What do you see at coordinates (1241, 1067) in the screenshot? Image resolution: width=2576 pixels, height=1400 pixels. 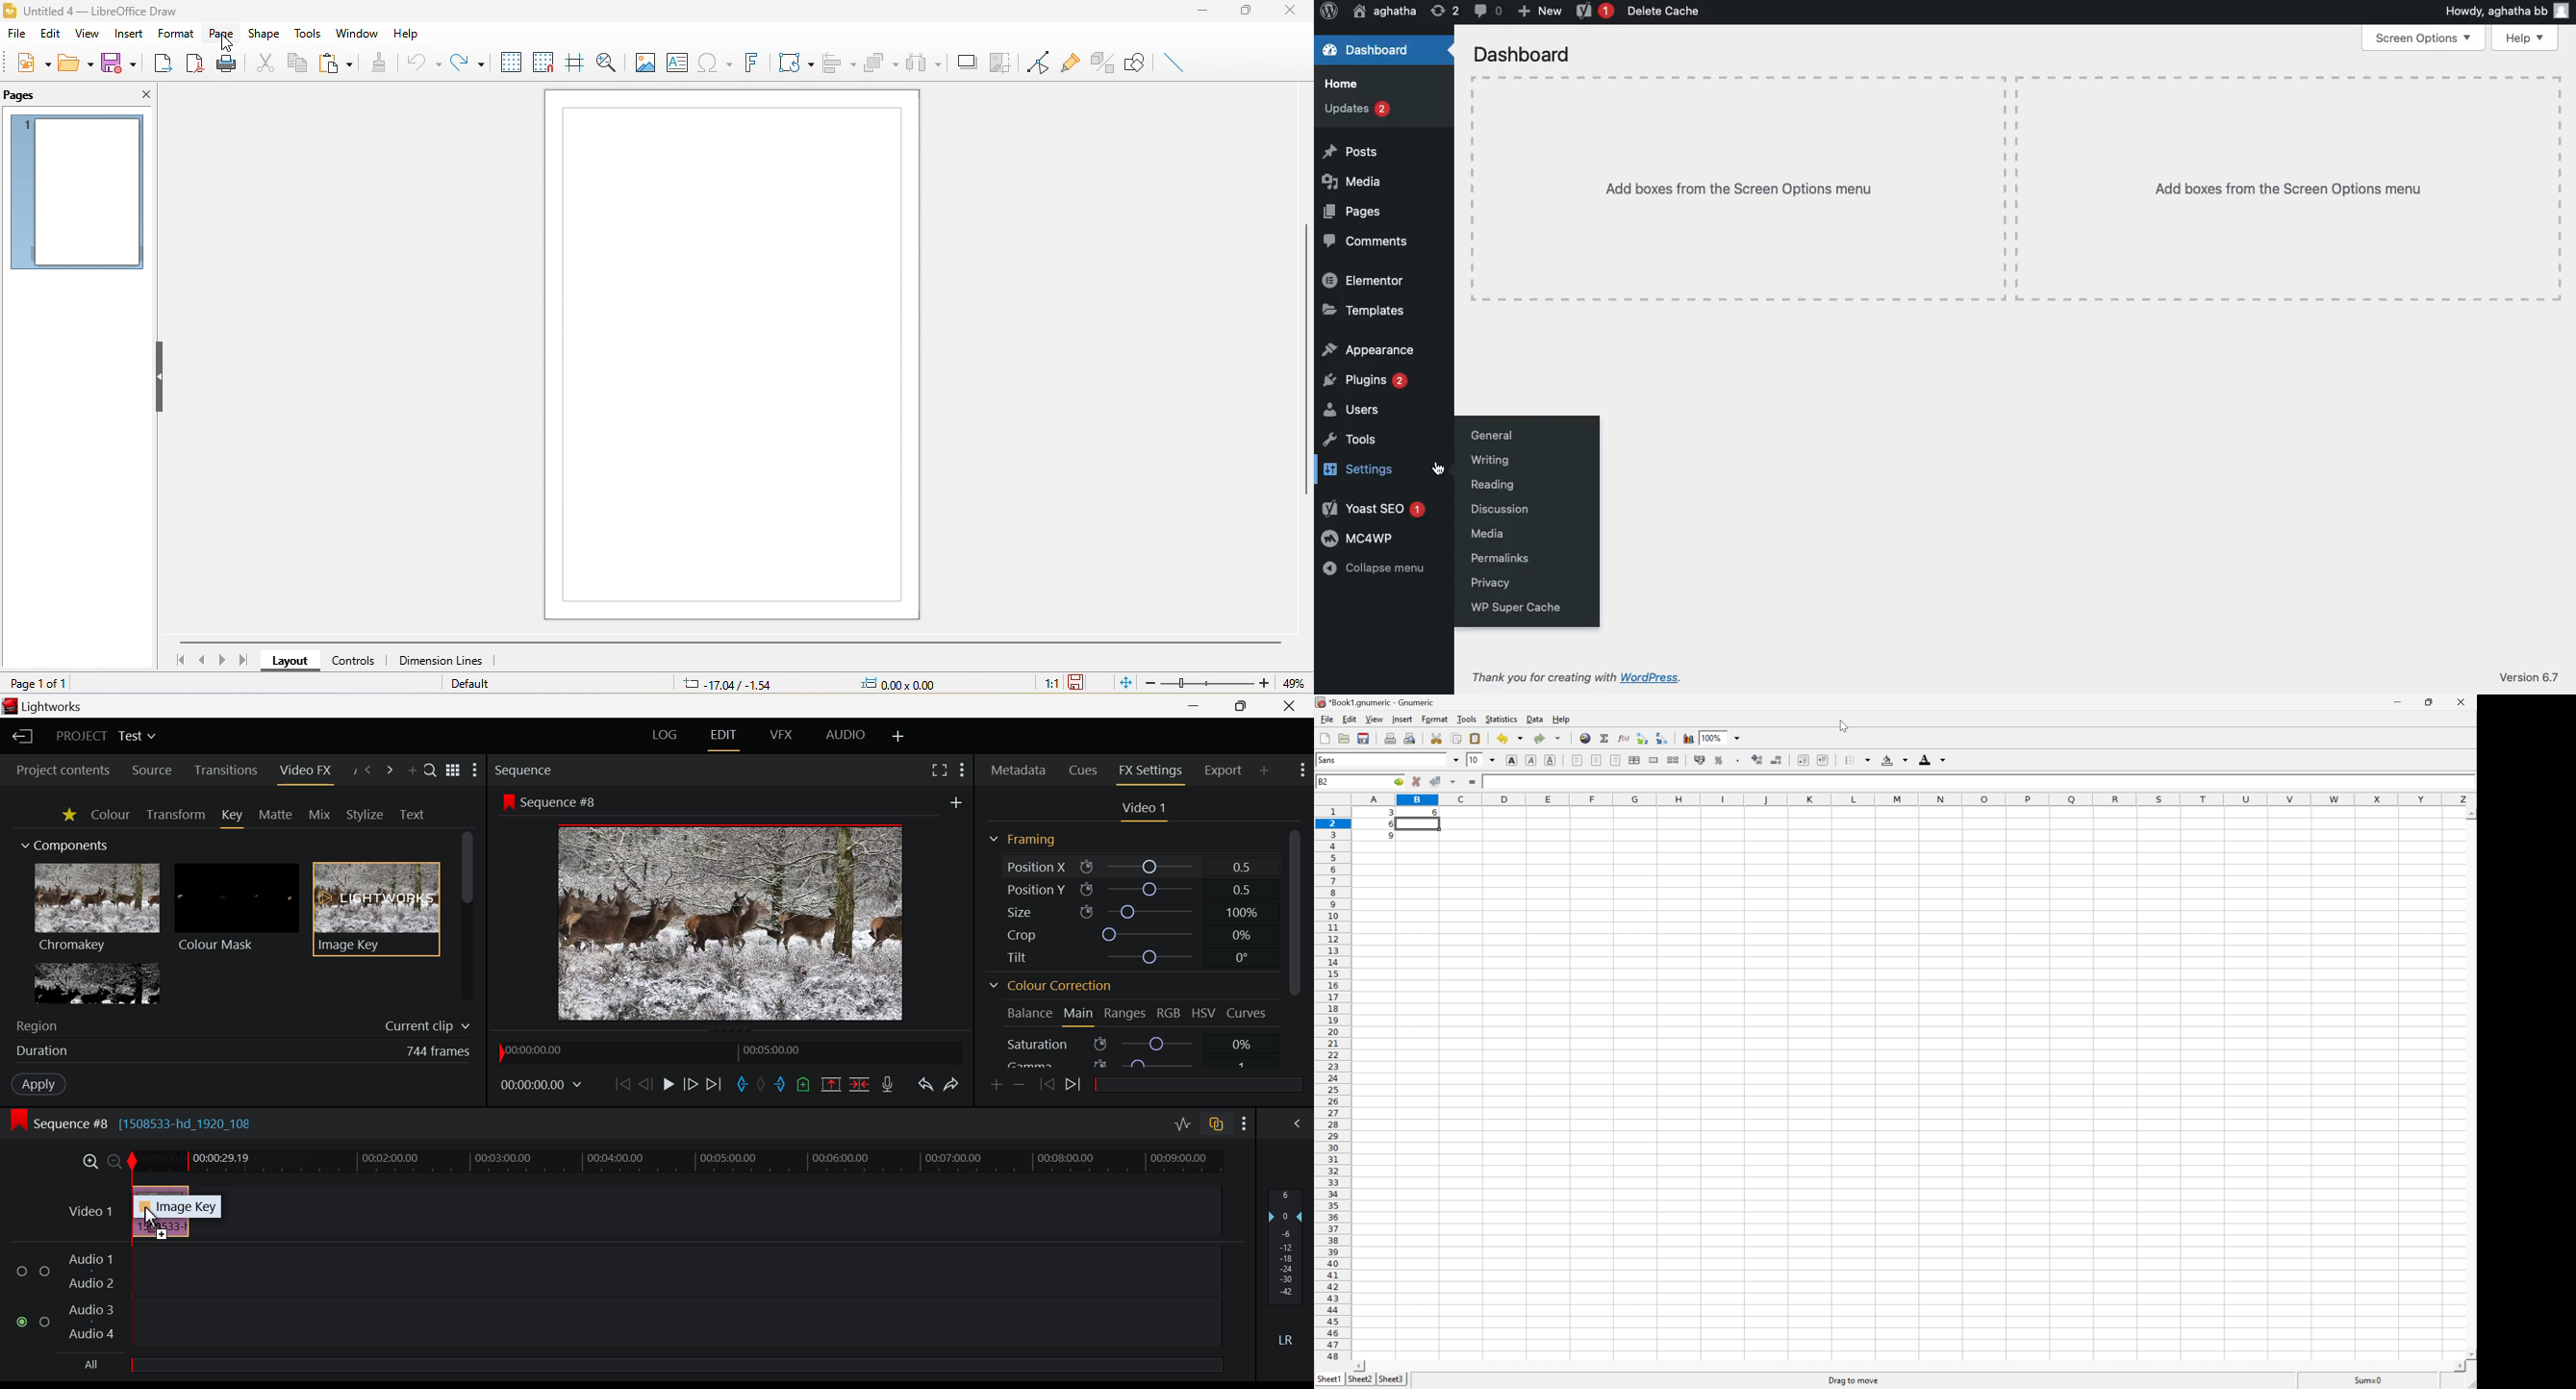 I see `1` at bounding box center [1241, 1067].